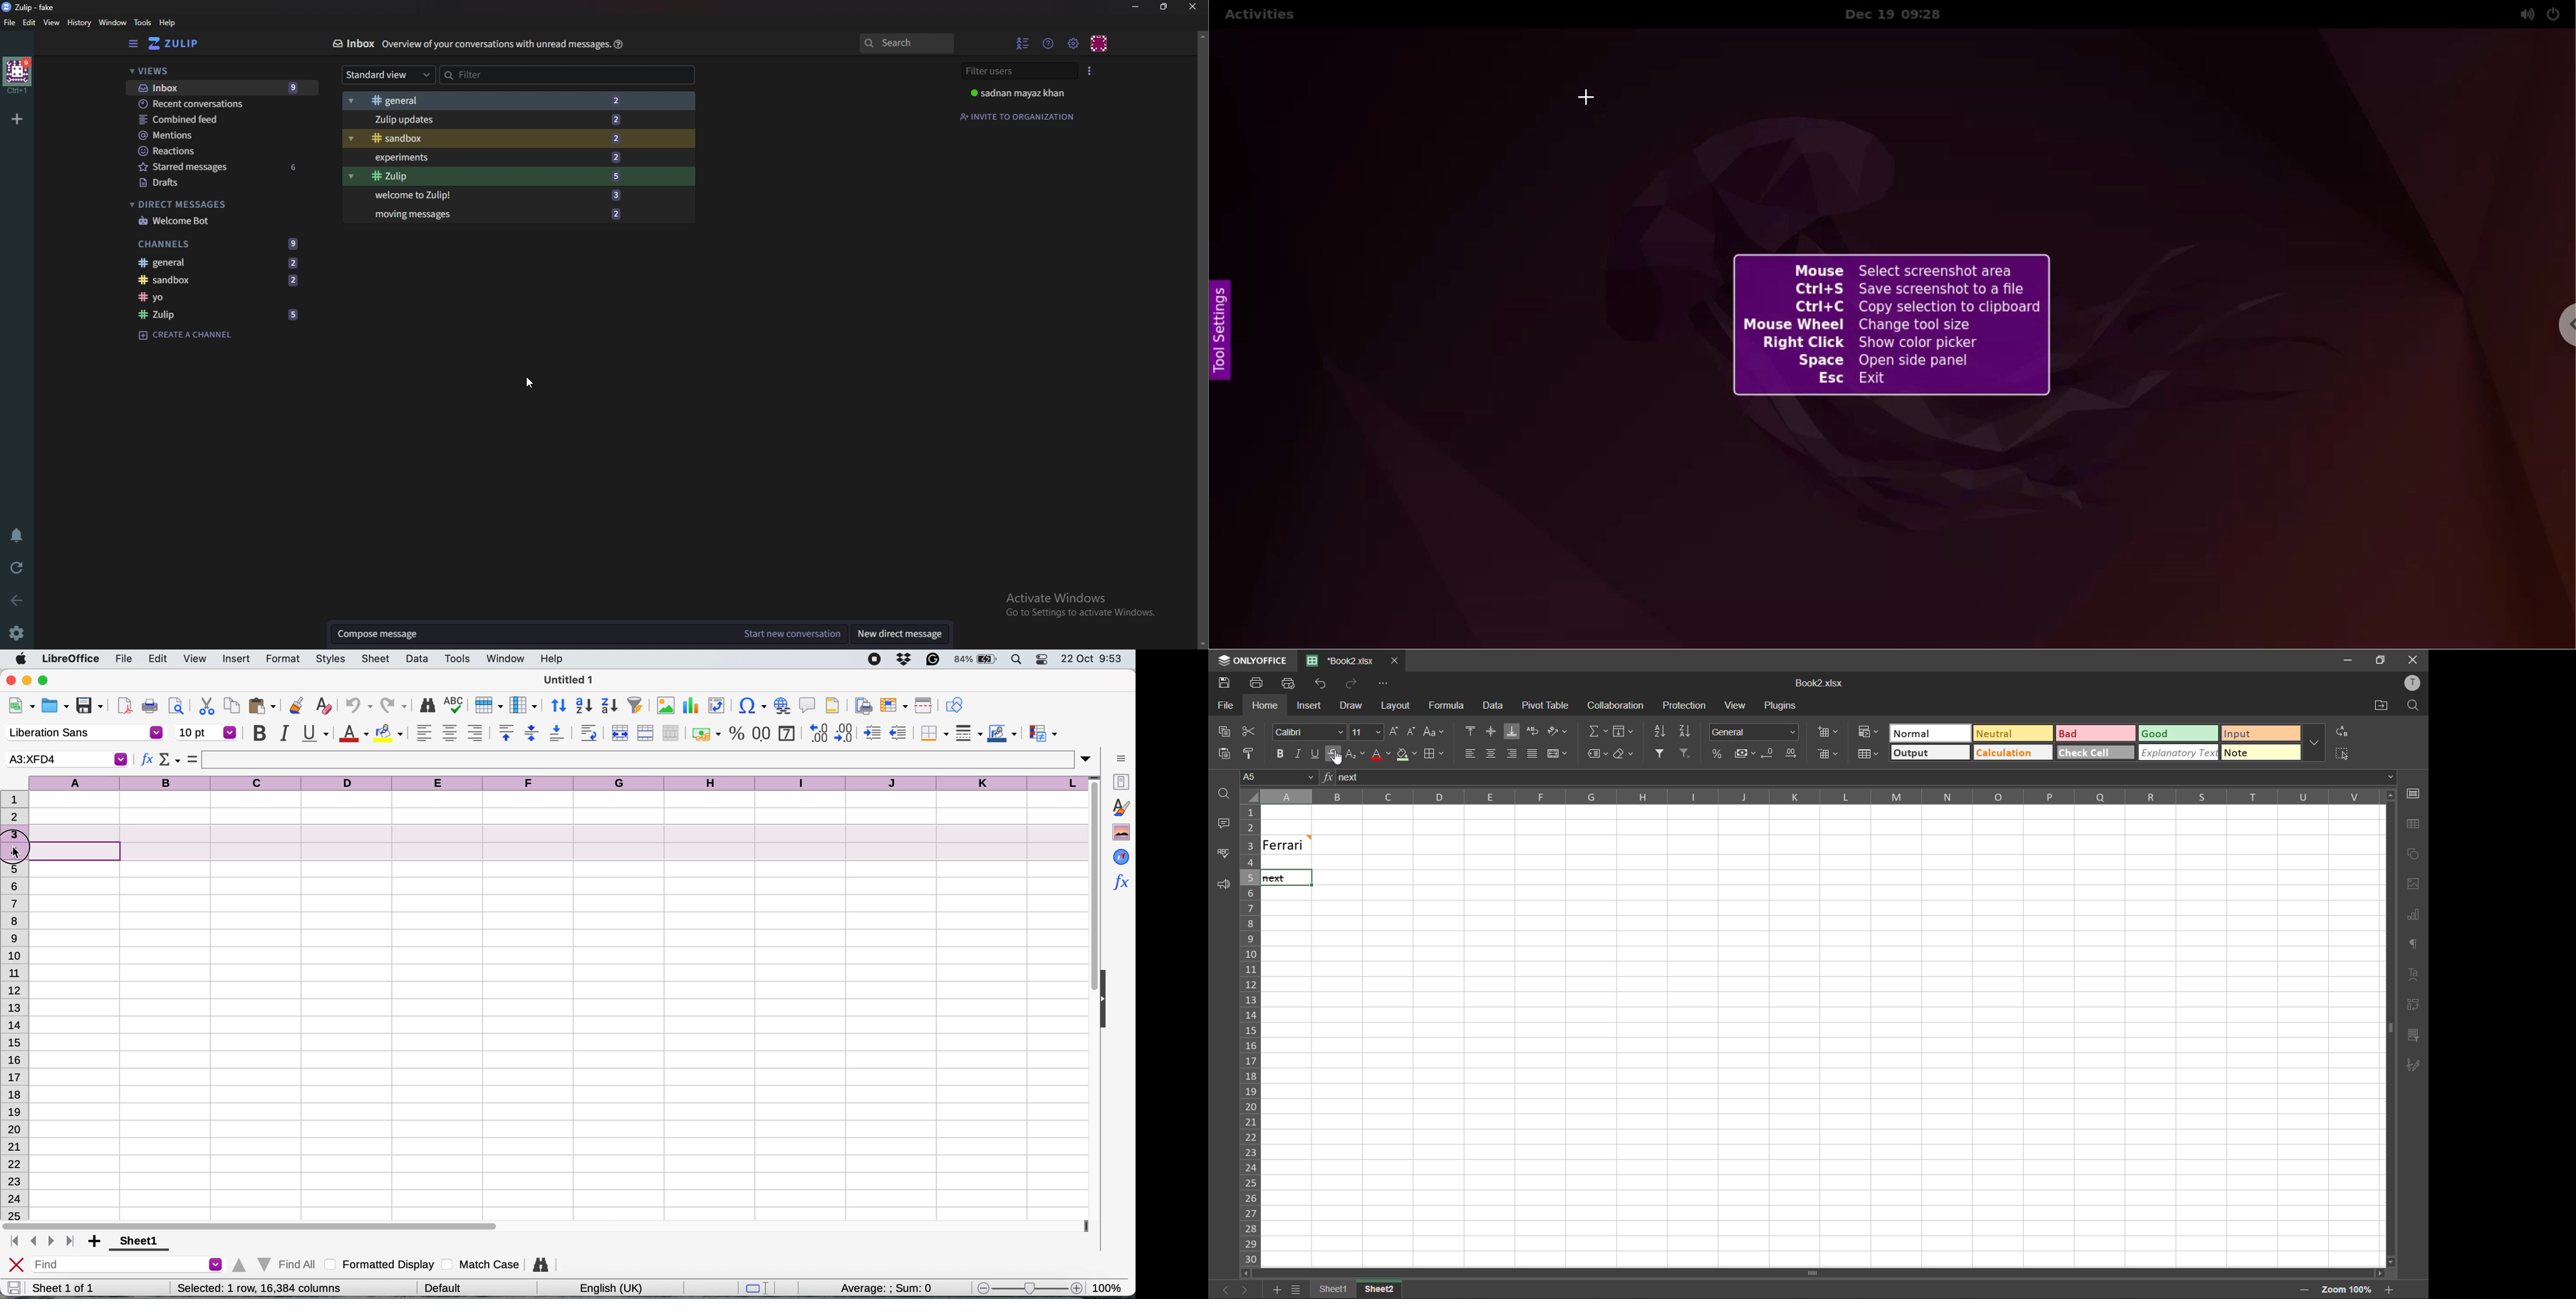  Describe the element at coordinates (497, 45) in the screenshot. I see `Info` at that location.